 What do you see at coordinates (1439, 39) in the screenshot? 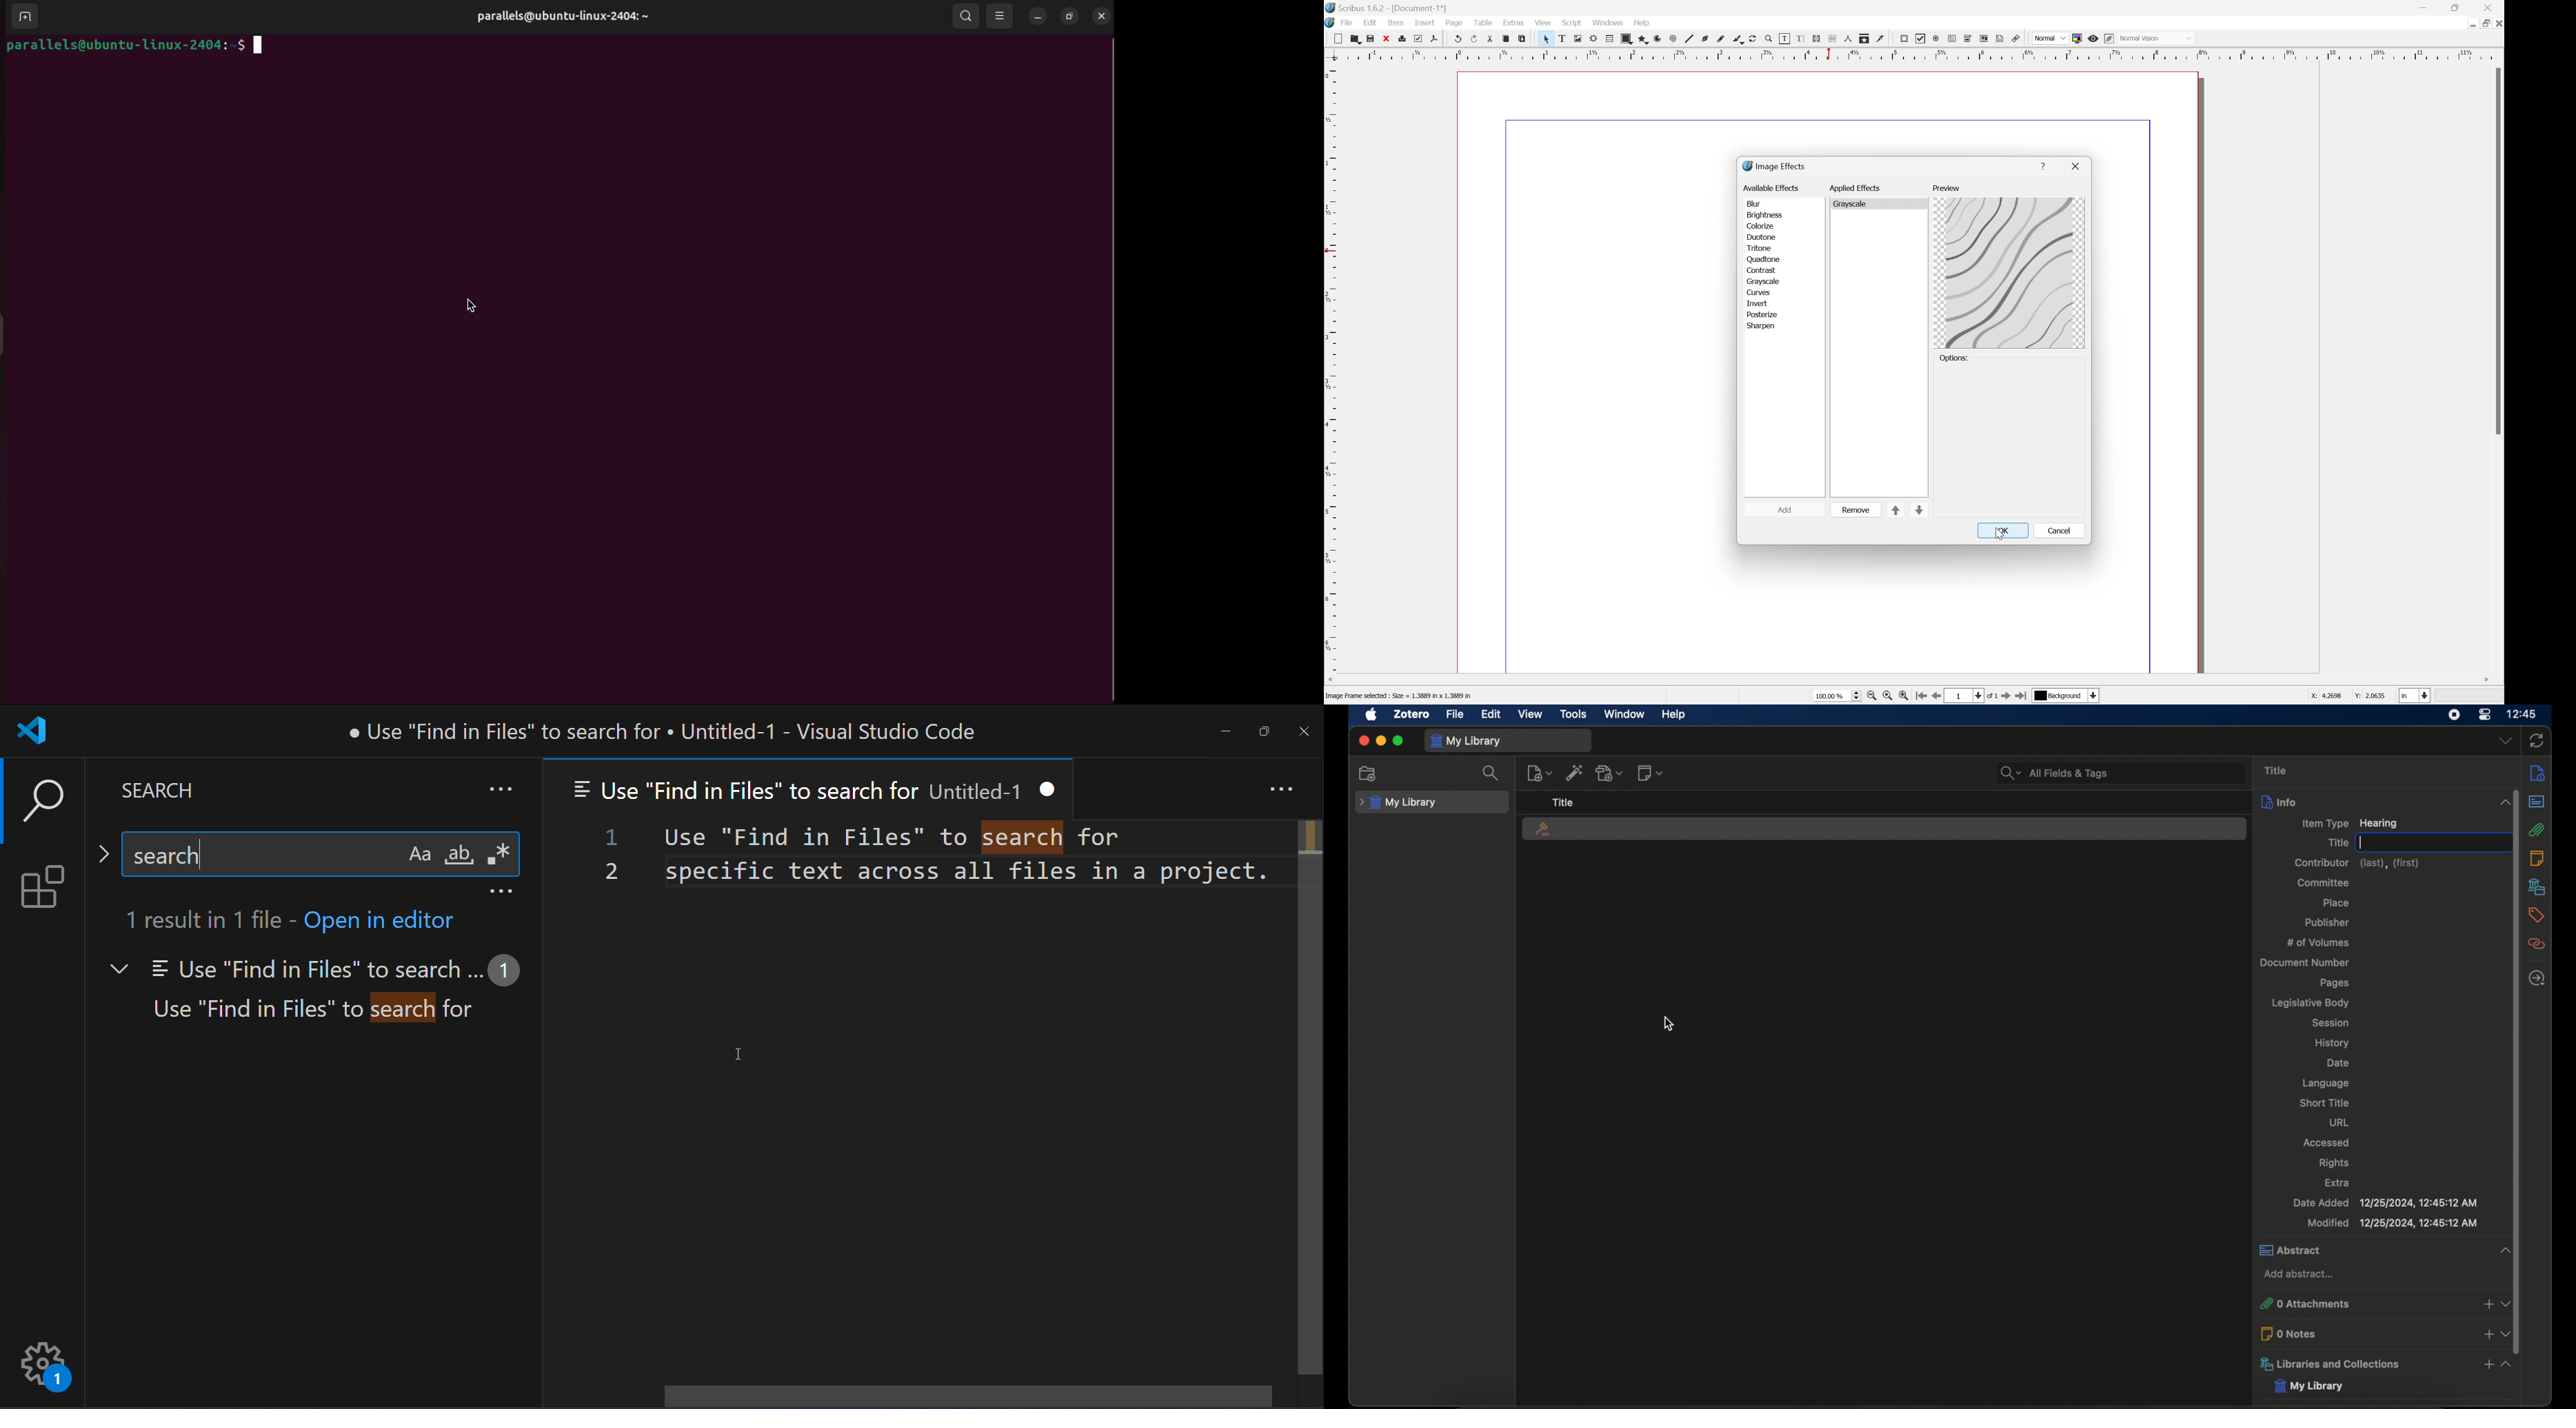
I see `Save as PDF` at bounding box center [1439, 39].